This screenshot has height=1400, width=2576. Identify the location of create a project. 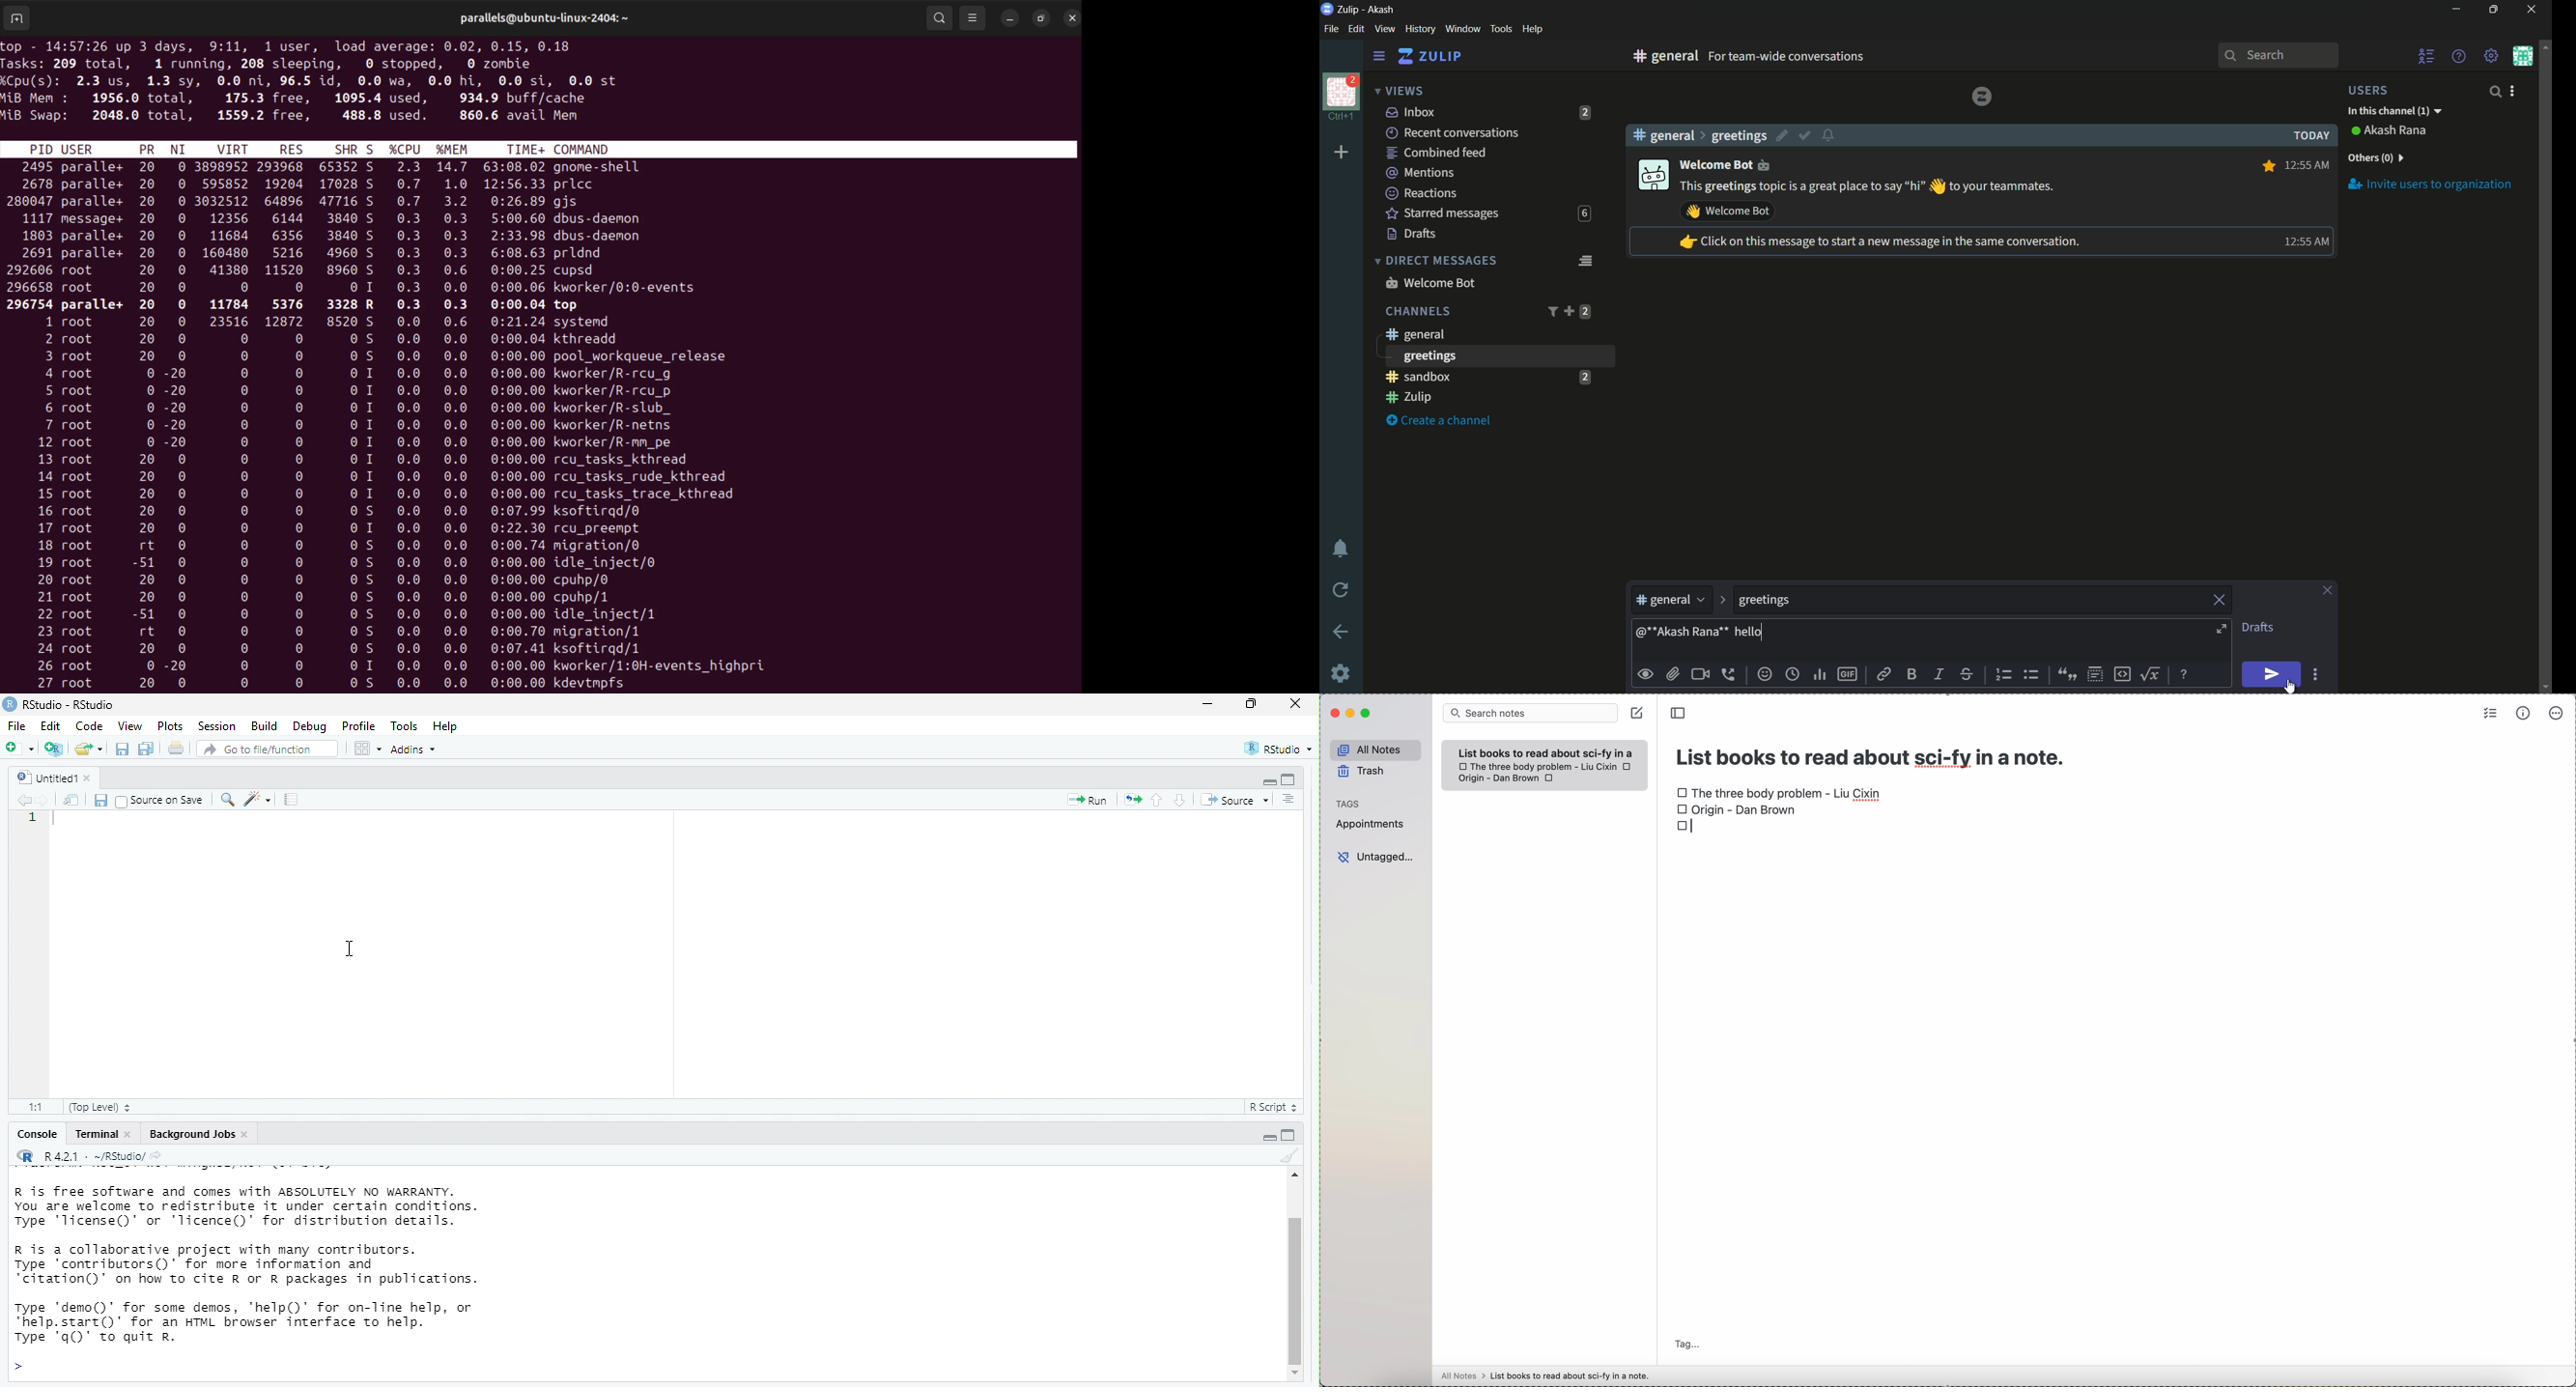
(55, 748).